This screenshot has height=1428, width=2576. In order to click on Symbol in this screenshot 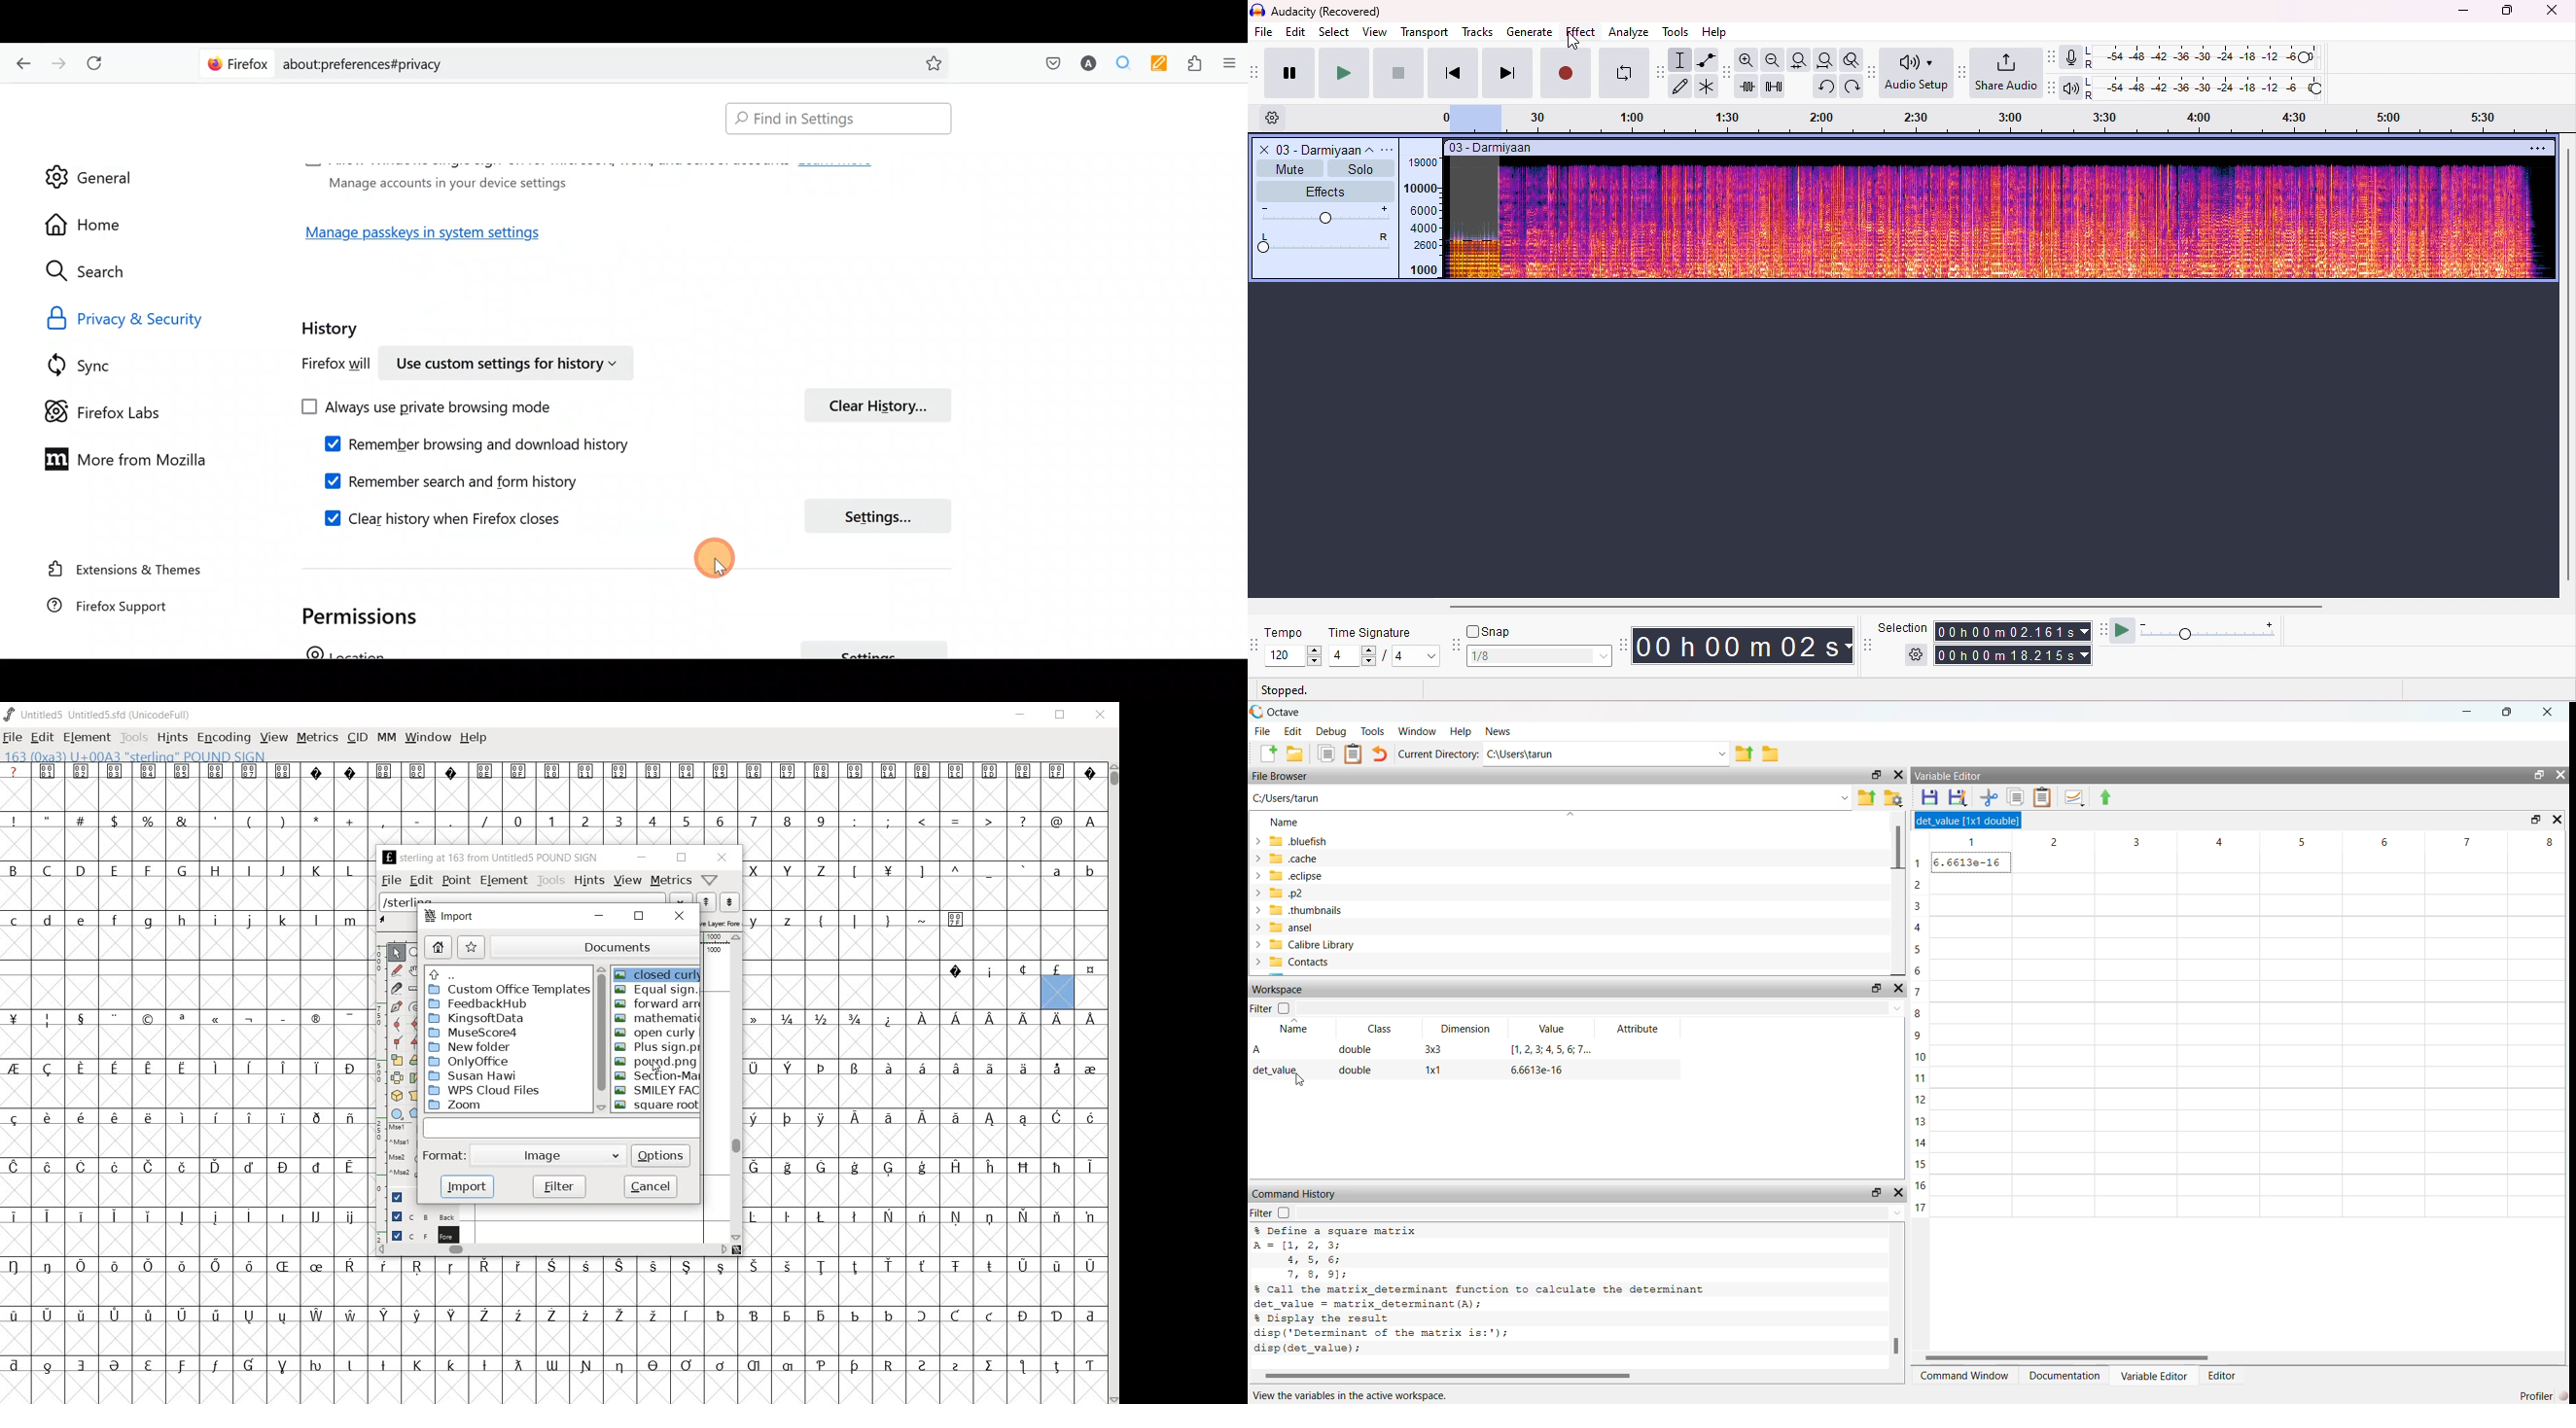, I will do `click(655, 773)`.